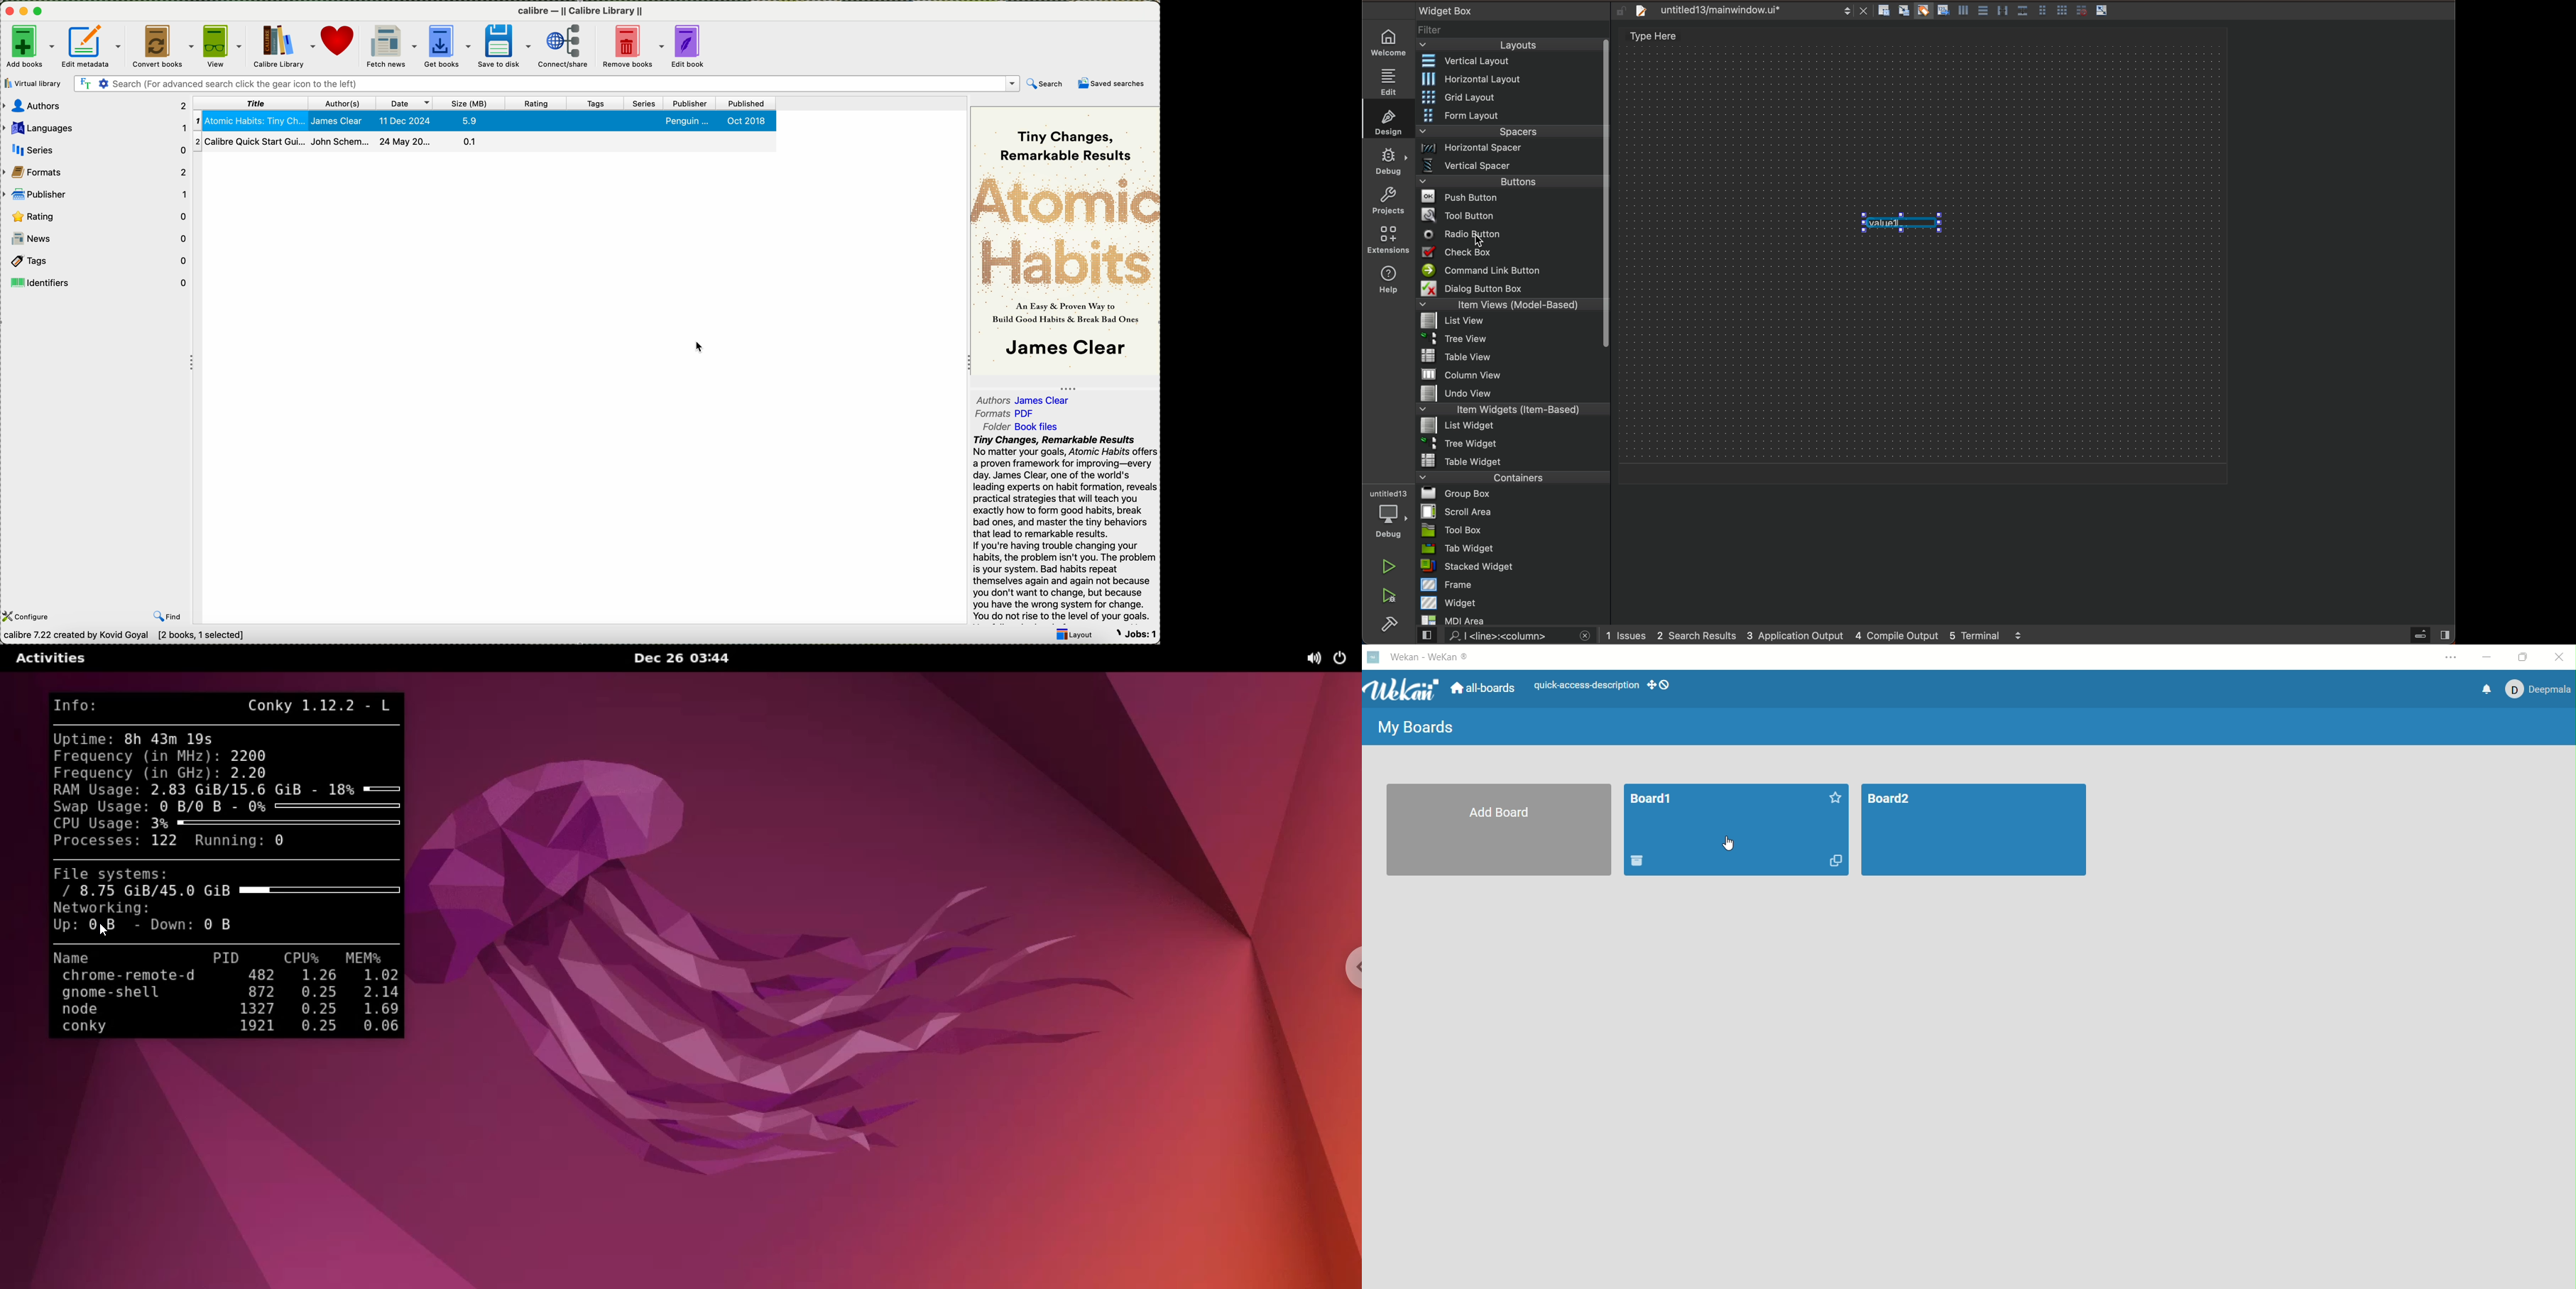 Image resolution: width=2576 pixels, height=1316 pixels. Describe the element at coordinates (704, 350) in the screenshot. I see `Cursor` at that location.